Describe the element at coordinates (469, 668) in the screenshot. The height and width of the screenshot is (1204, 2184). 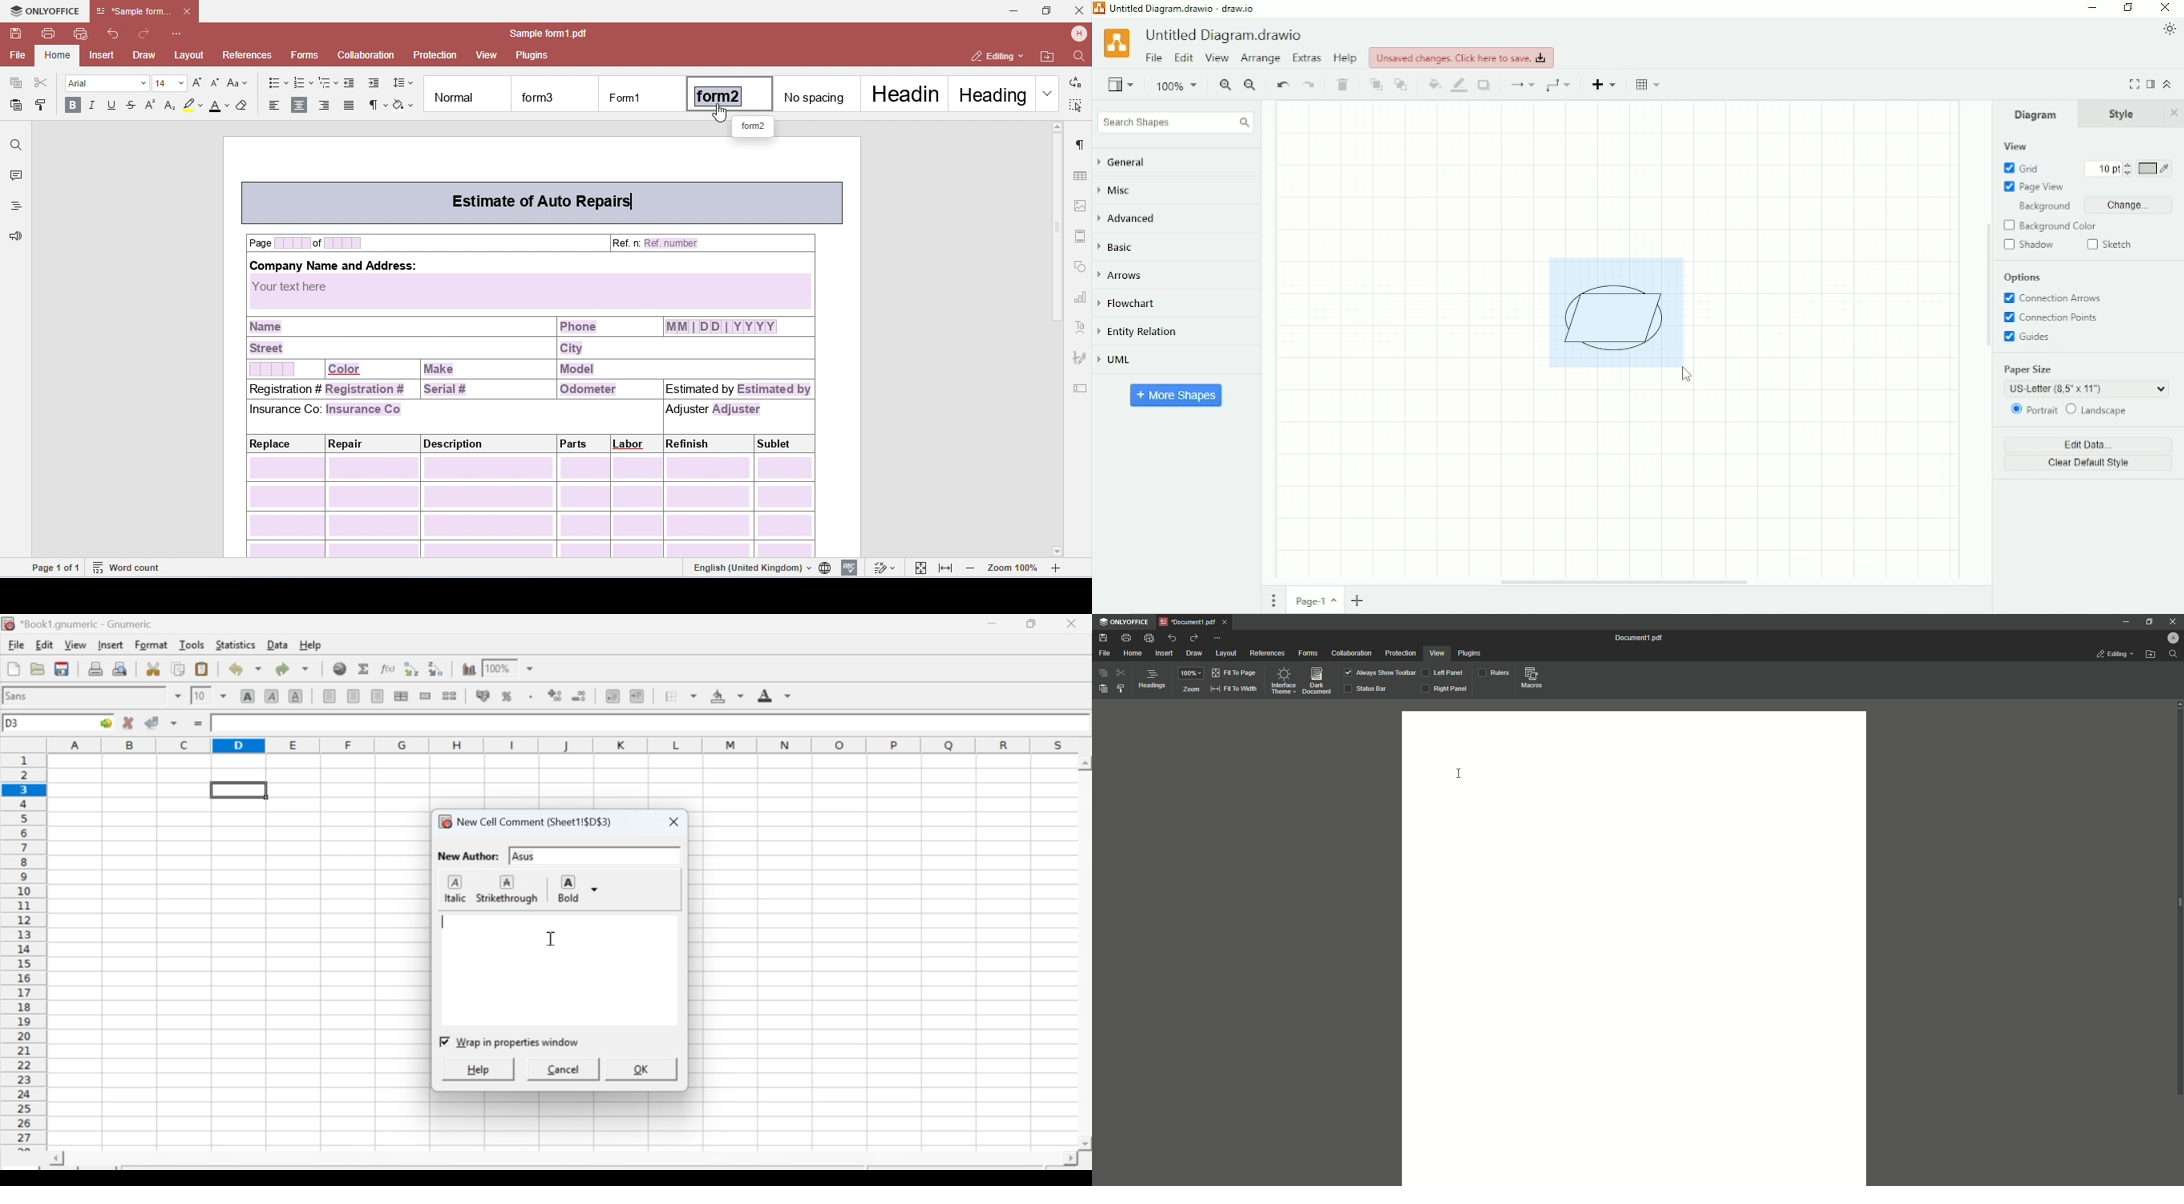
I see `Graph` at that location.